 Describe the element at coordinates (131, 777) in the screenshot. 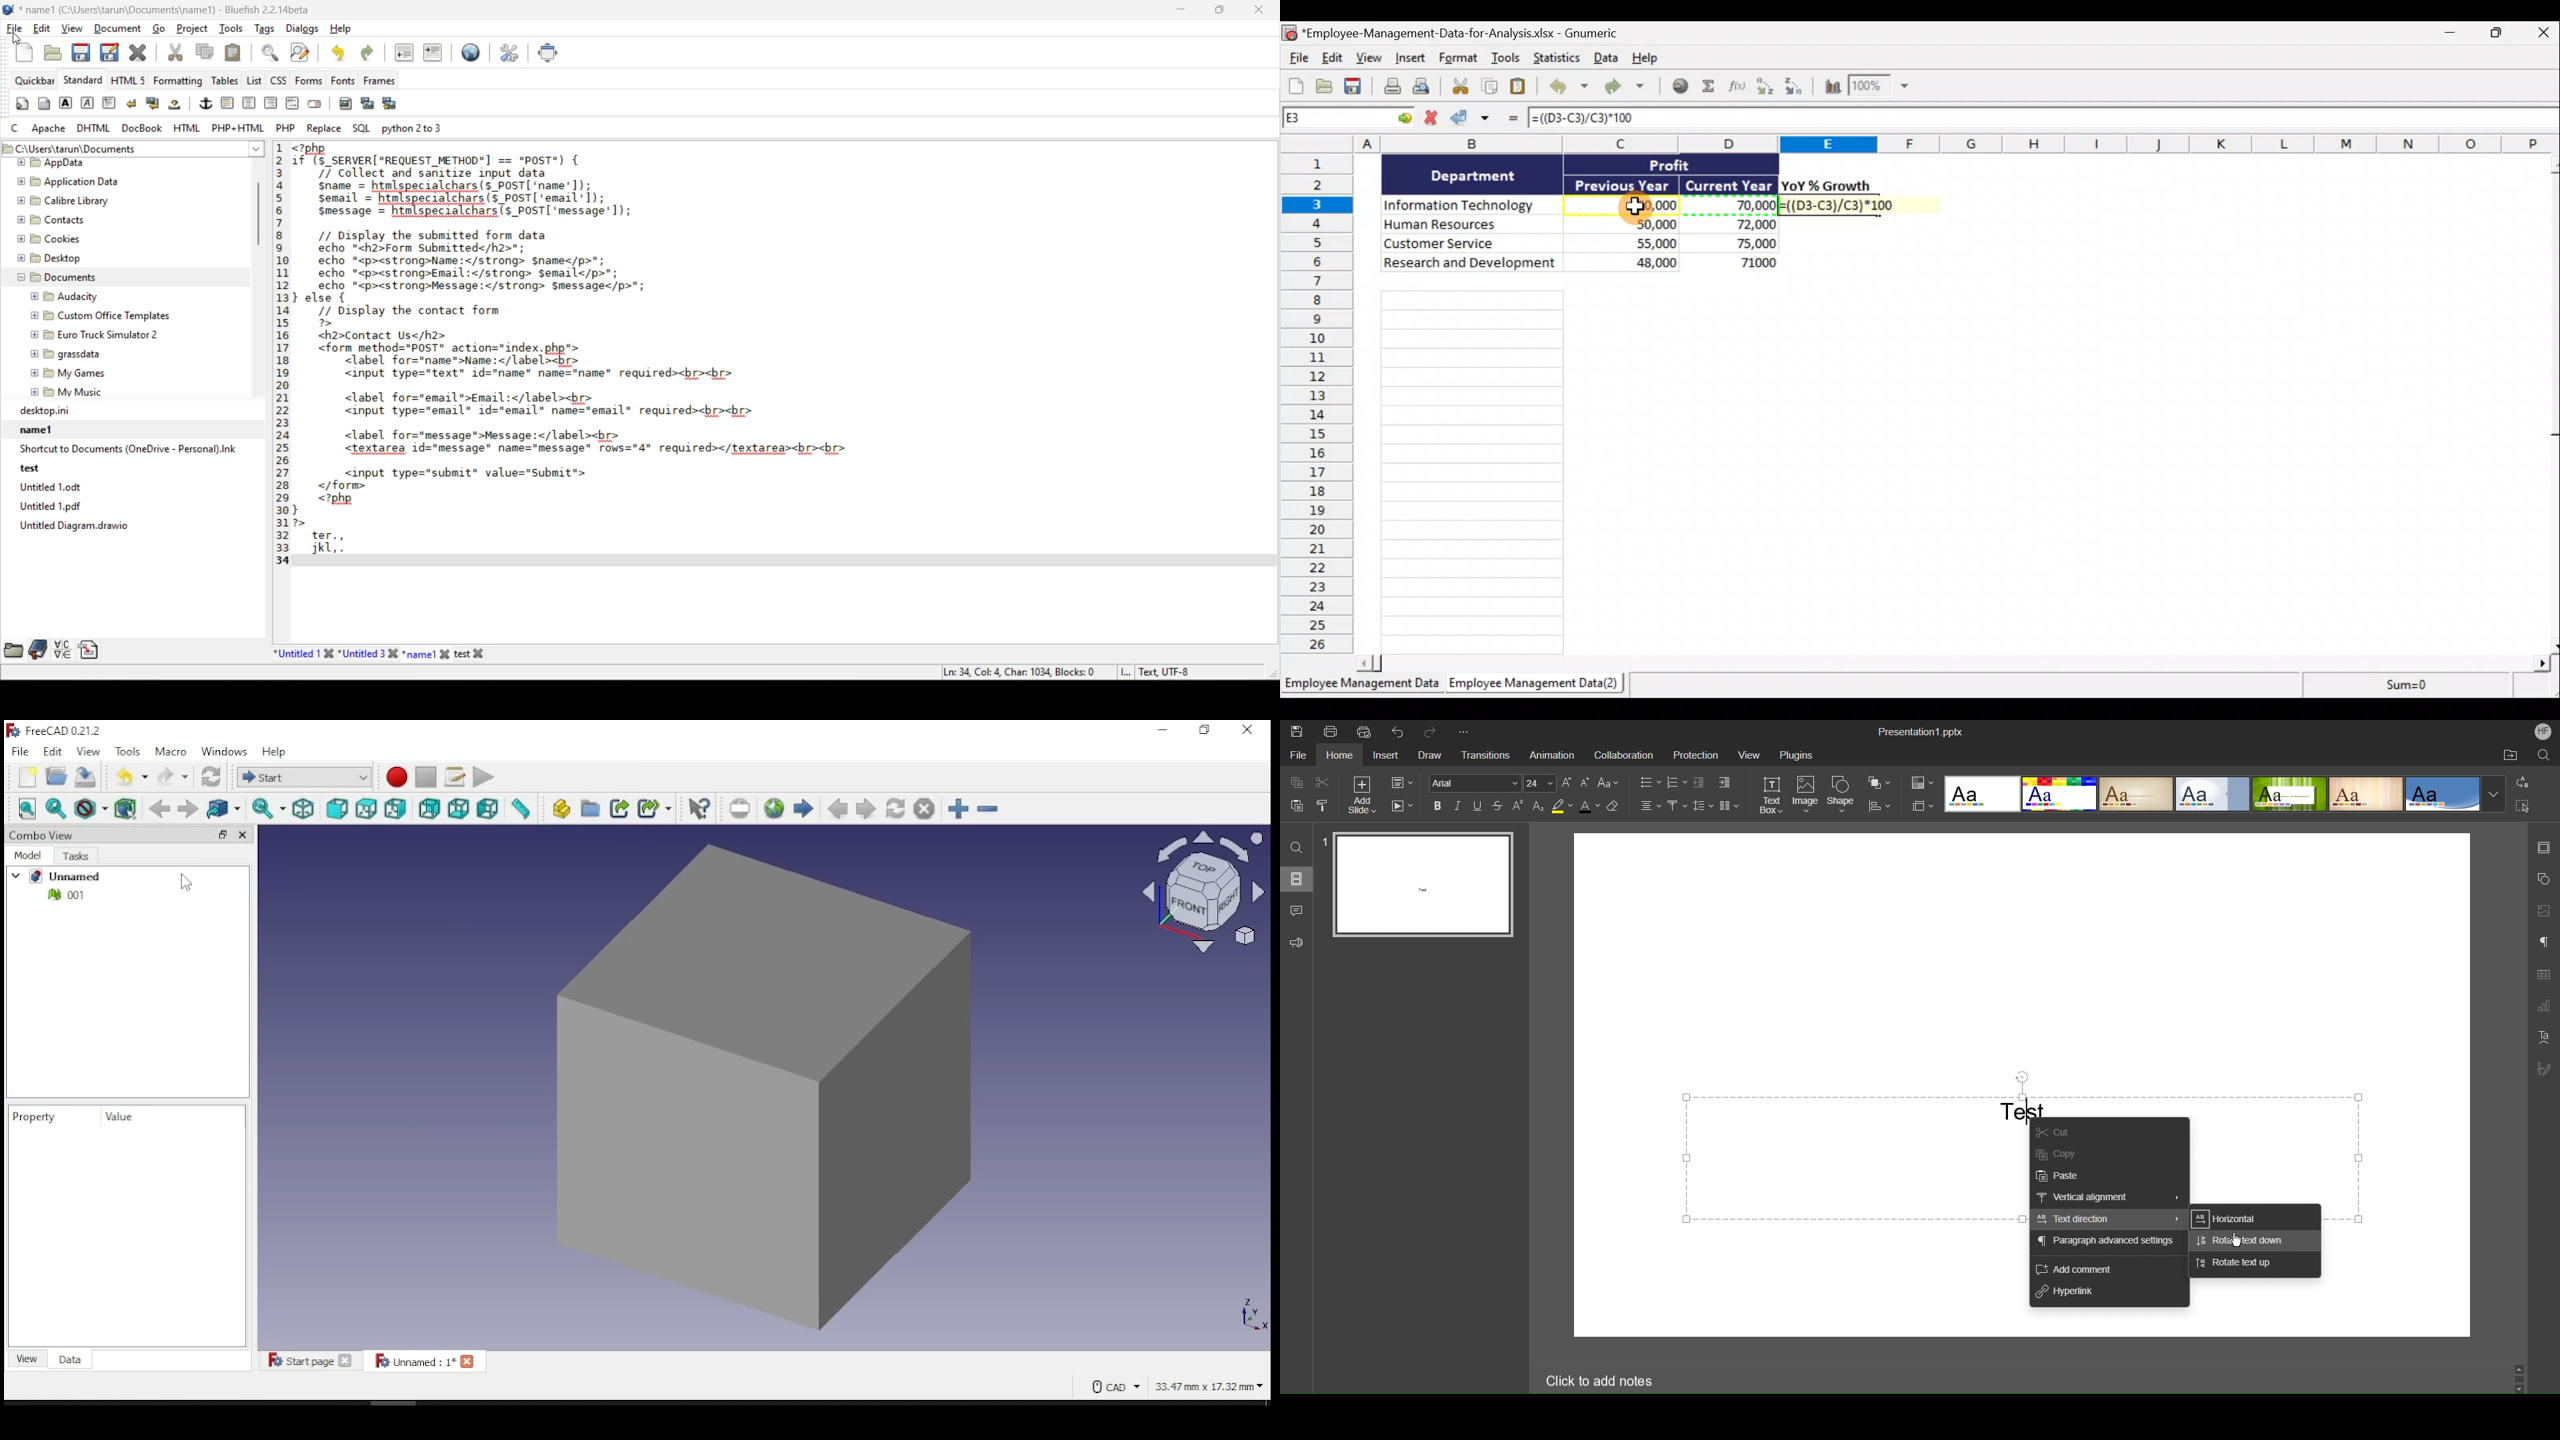

I see `undo` at that location.